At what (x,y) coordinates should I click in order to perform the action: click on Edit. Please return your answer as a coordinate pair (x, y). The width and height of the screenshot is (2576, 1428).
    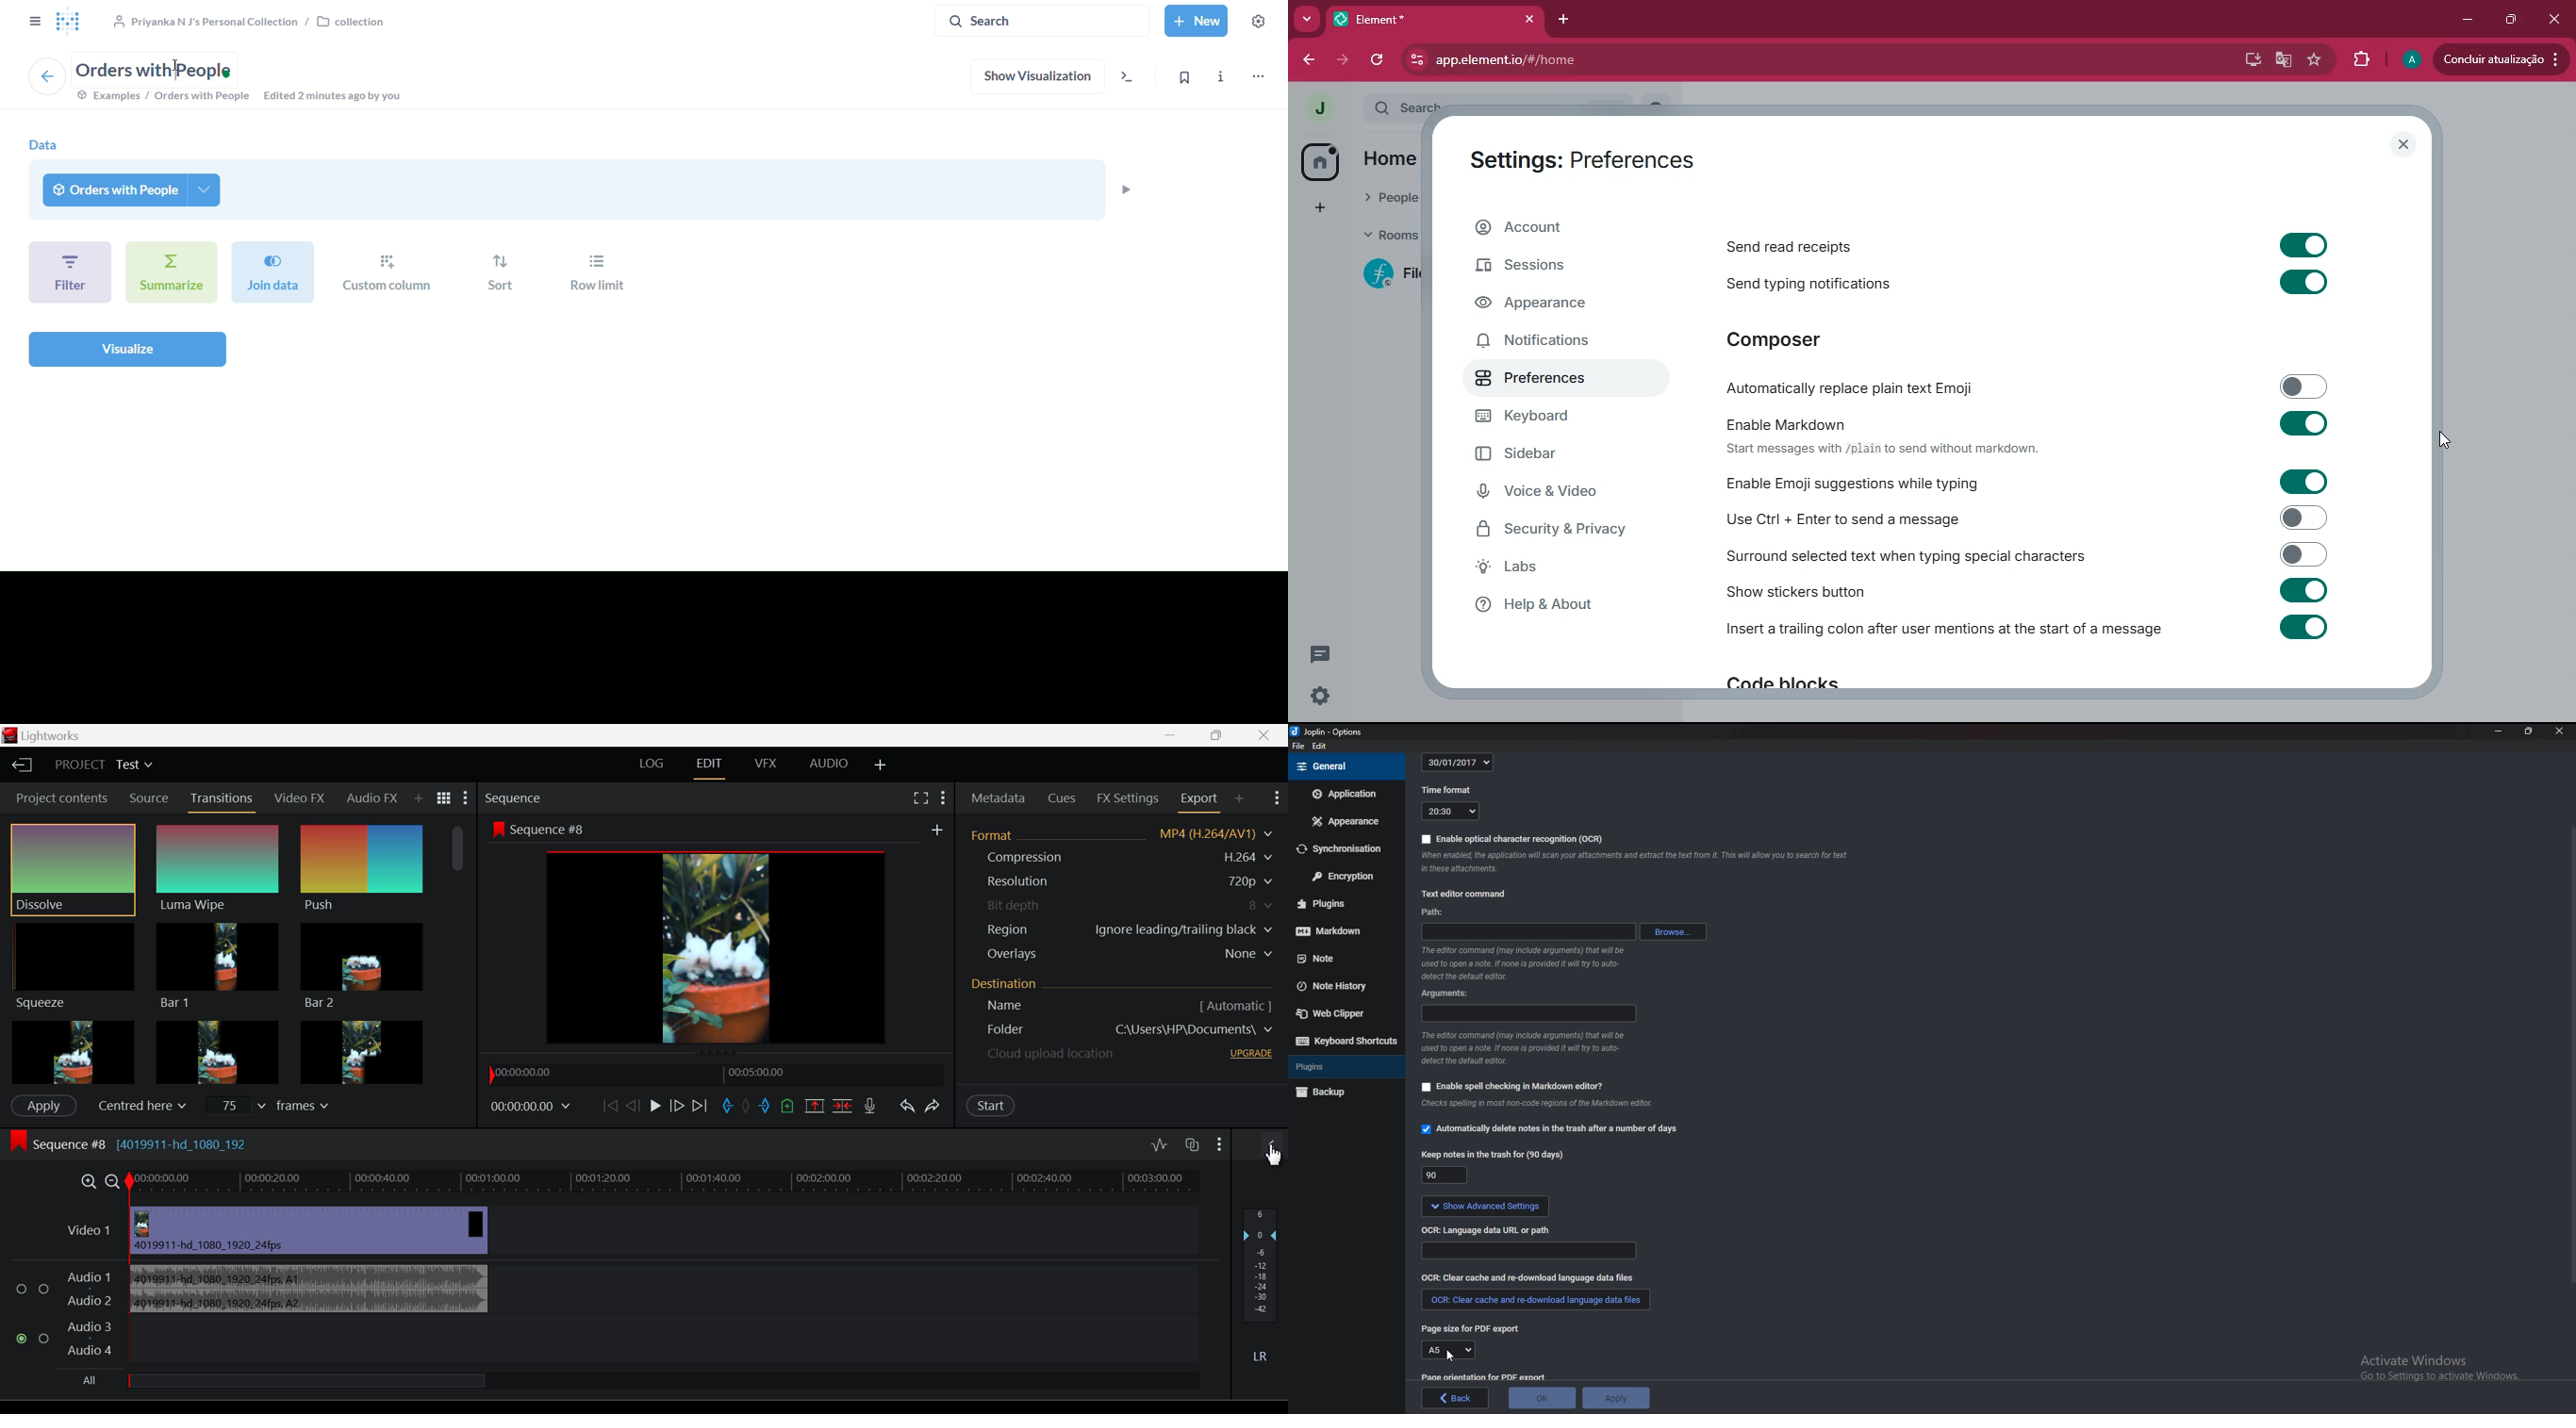
    Looking at the image, I should click on (1320, 746).